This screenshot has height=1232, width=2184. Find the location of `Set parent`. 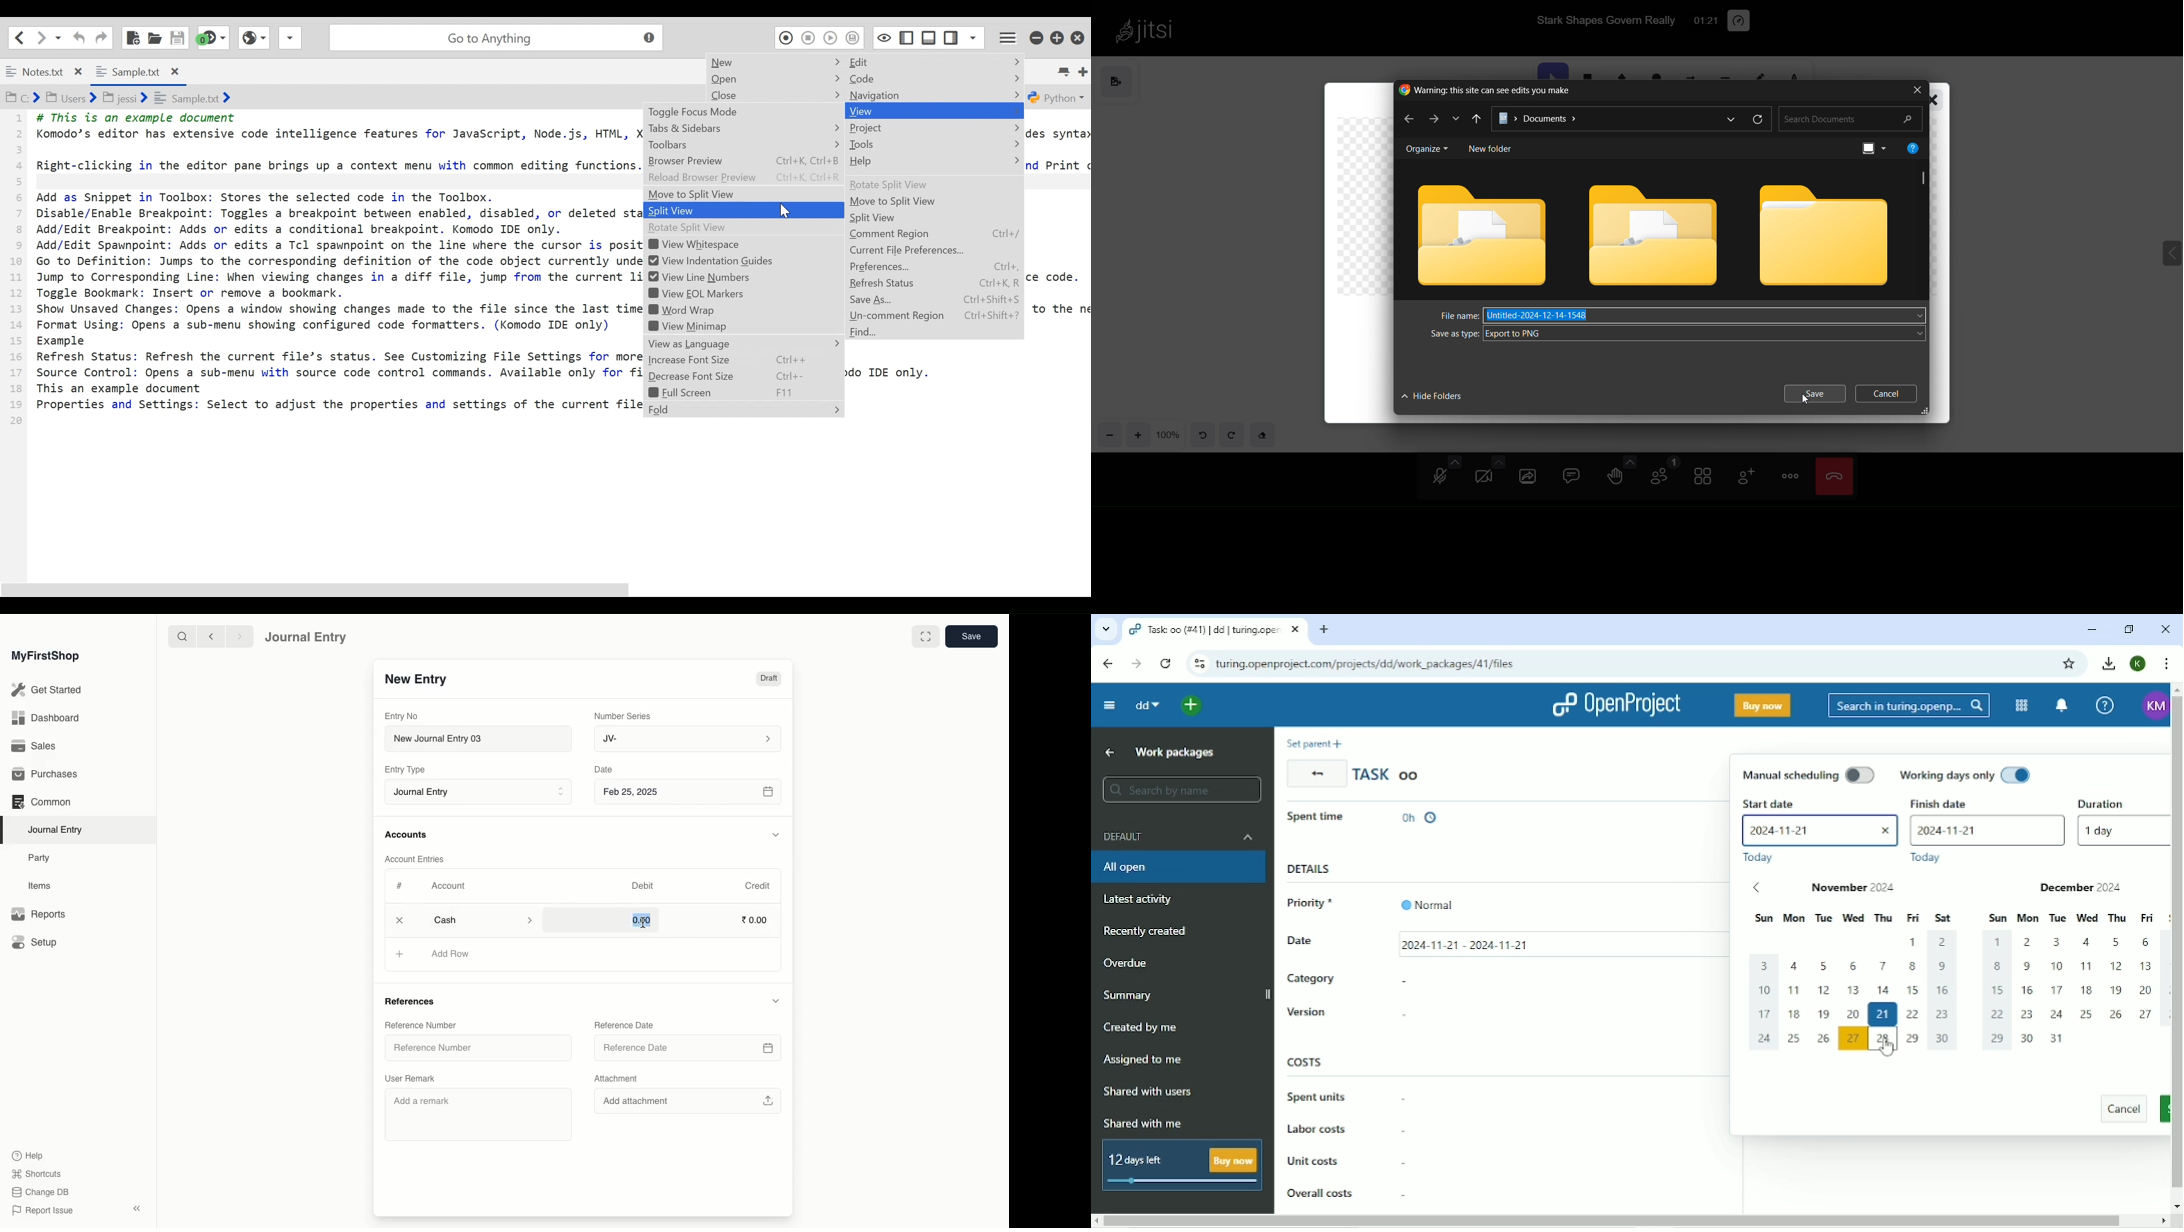

Set parent is located at coordinates (1313, 743).